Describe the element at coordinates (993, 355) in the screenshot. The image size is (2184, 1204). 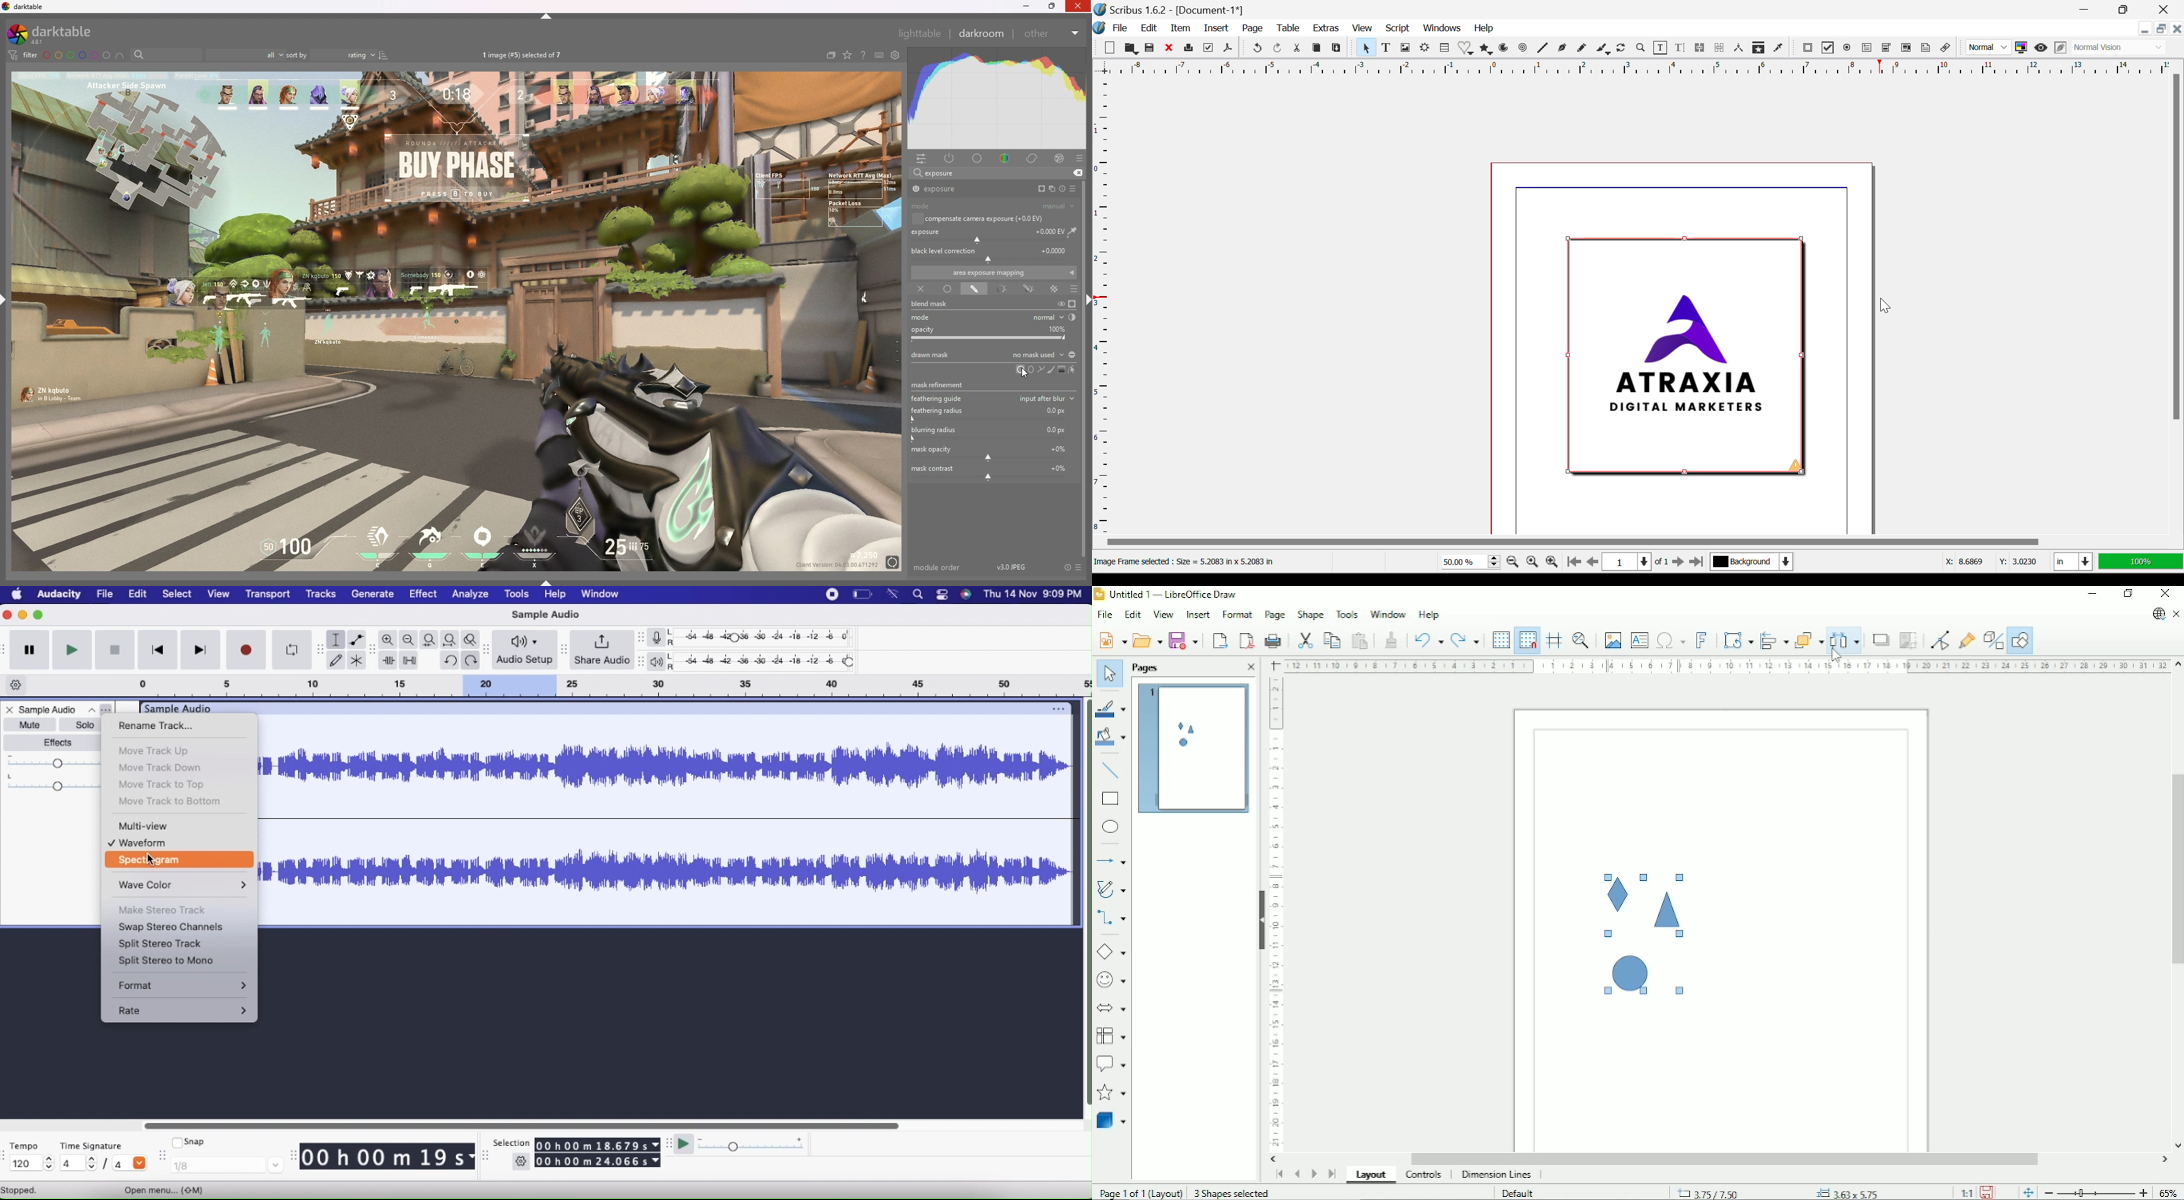
I see `drawn mask` at that location.